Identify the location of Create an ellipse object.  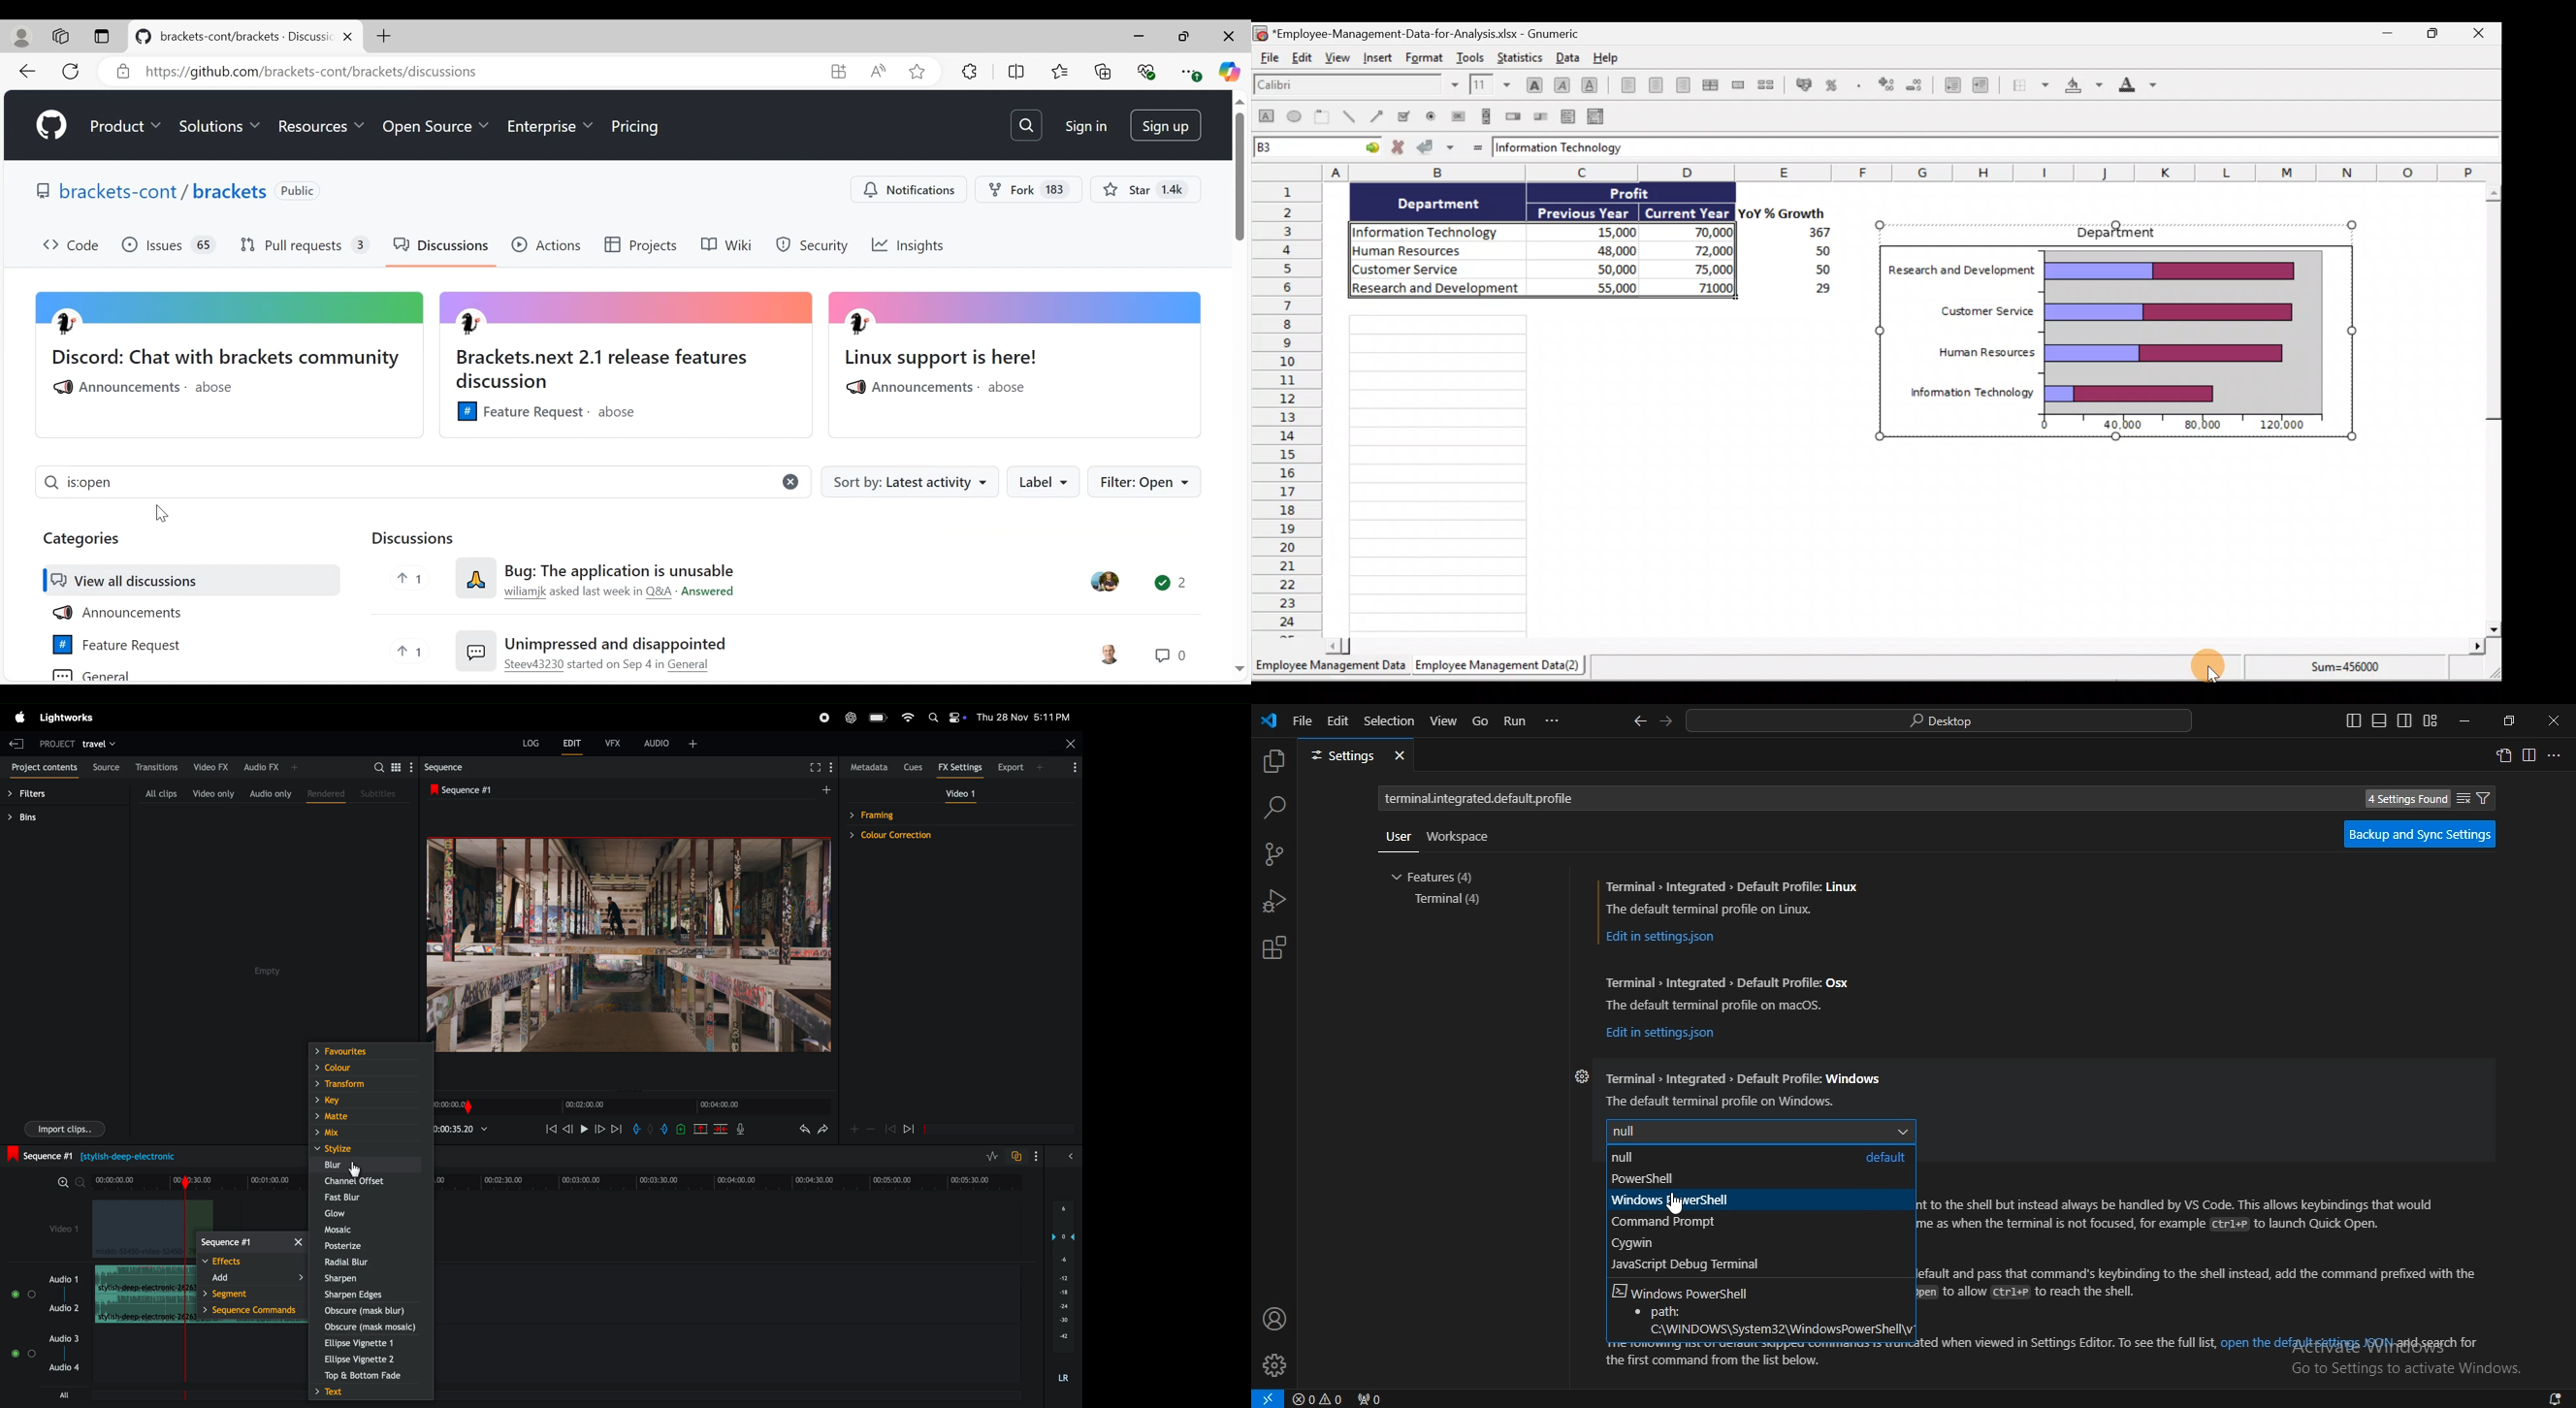
(1295, 115).